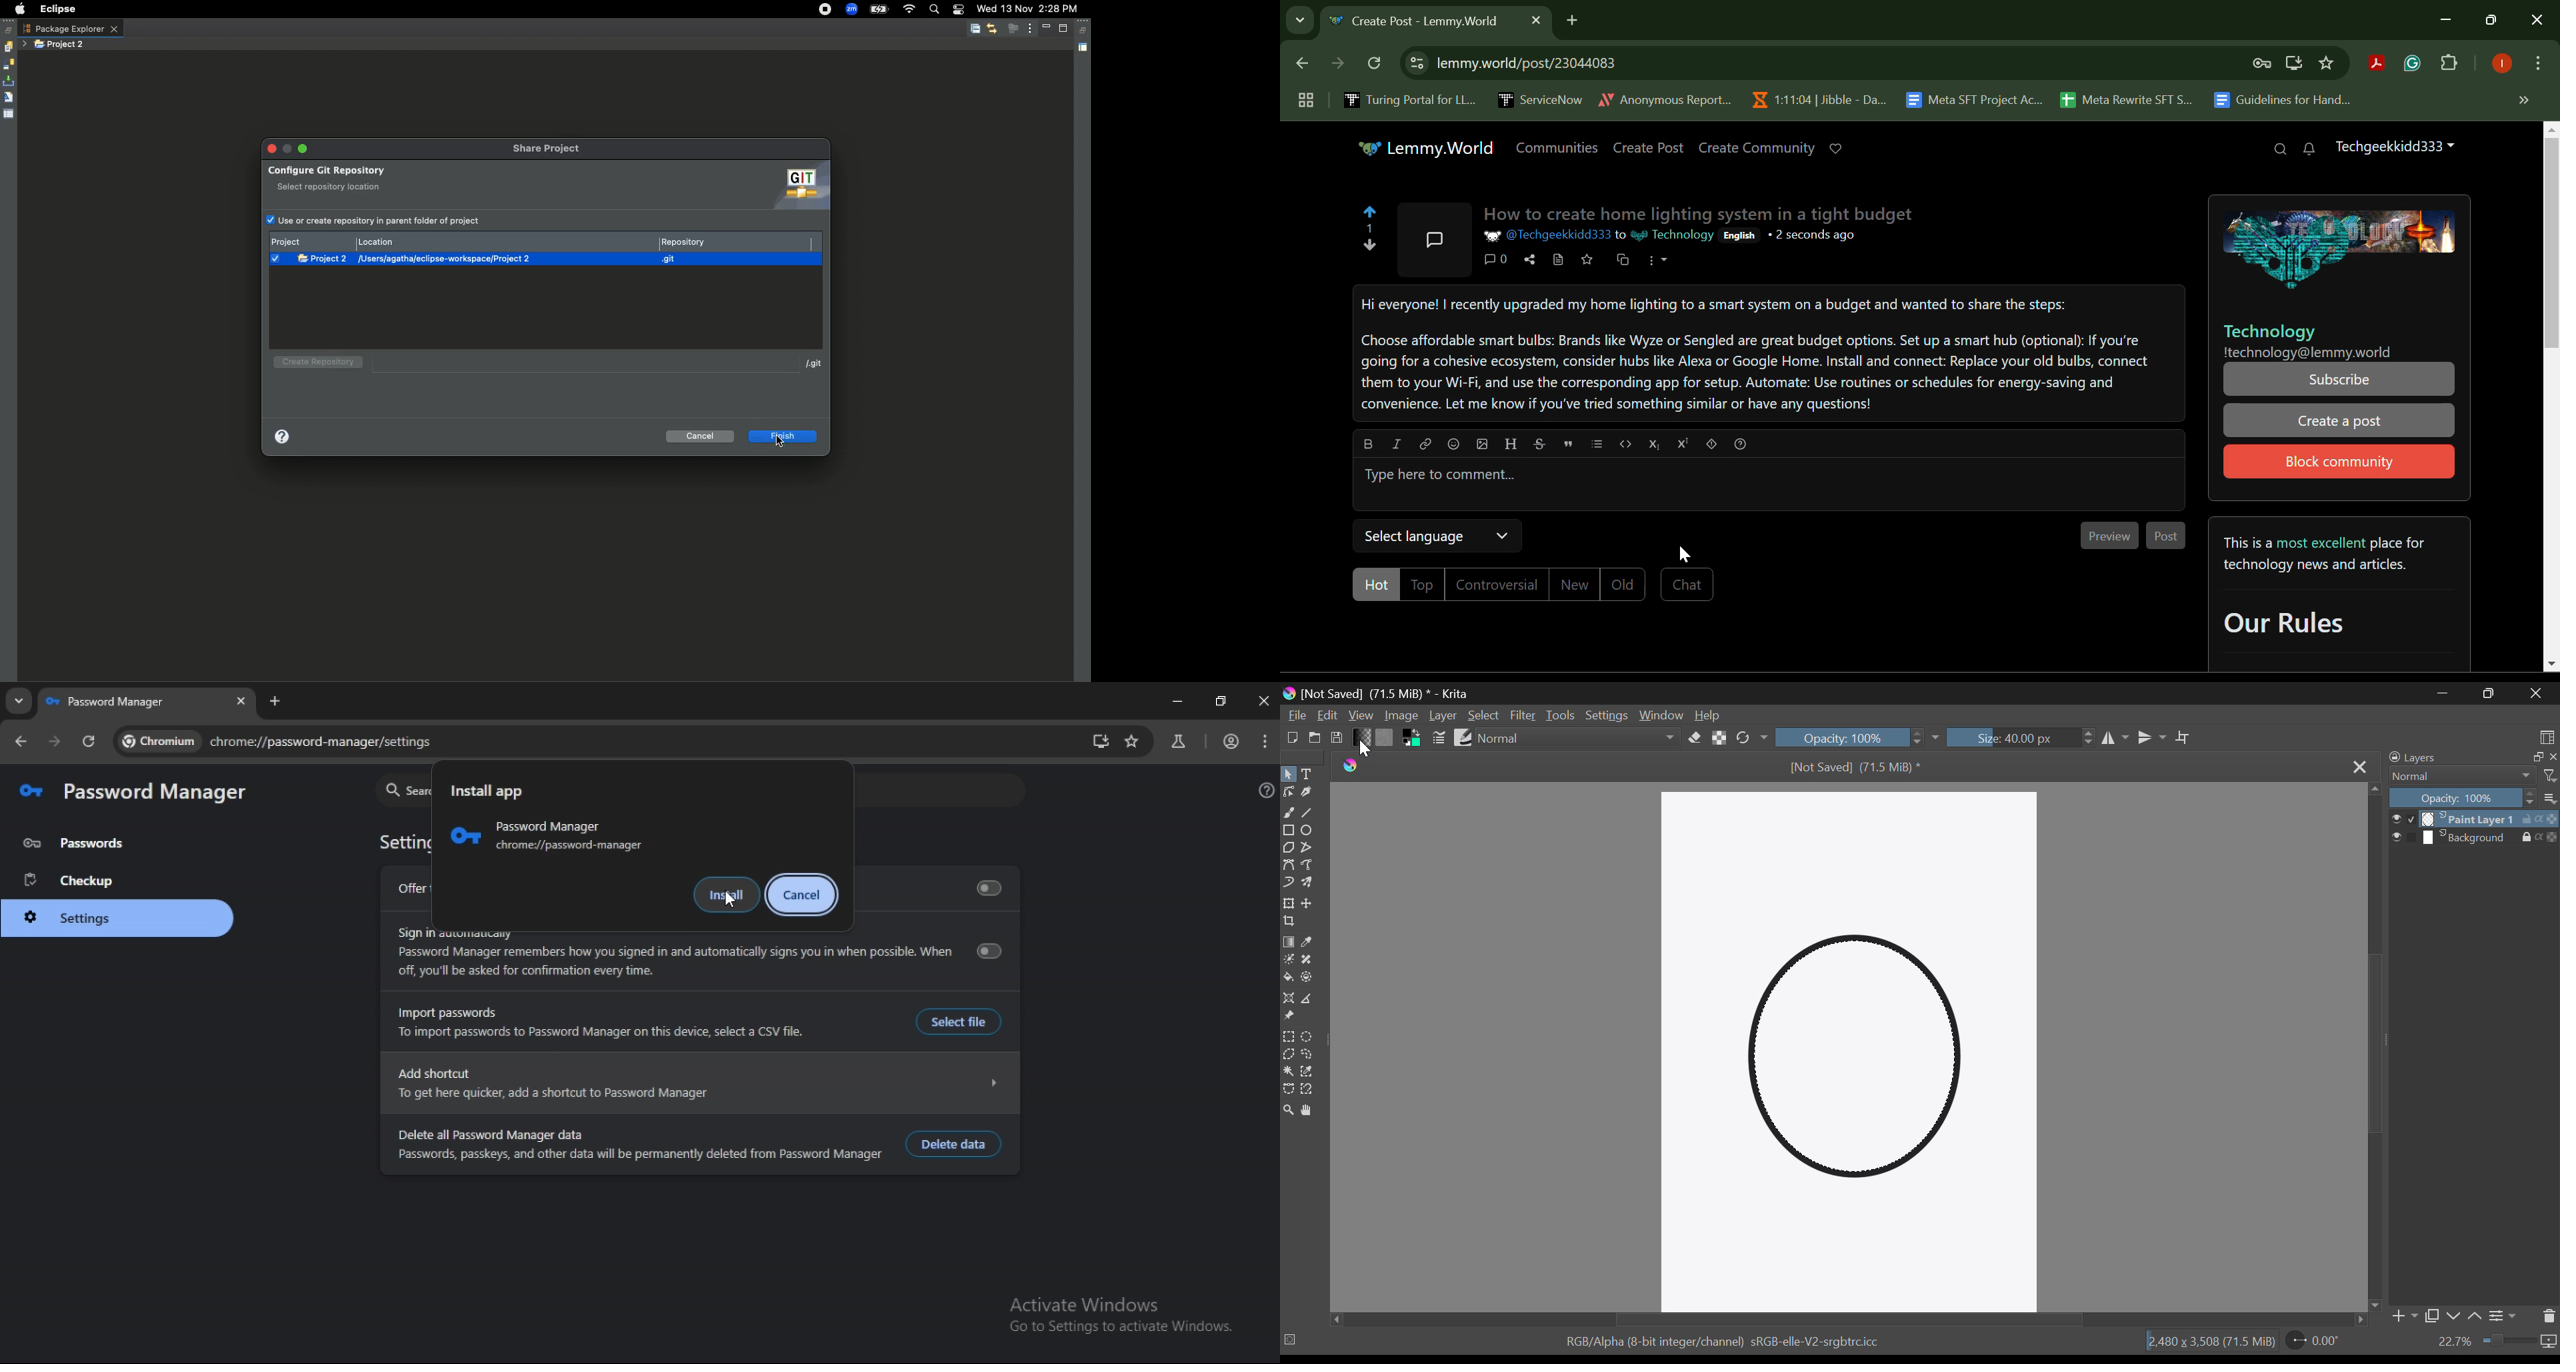 This screenshot has height=1372, width=2576. I want to click on Plugins, so click(2449, 65).